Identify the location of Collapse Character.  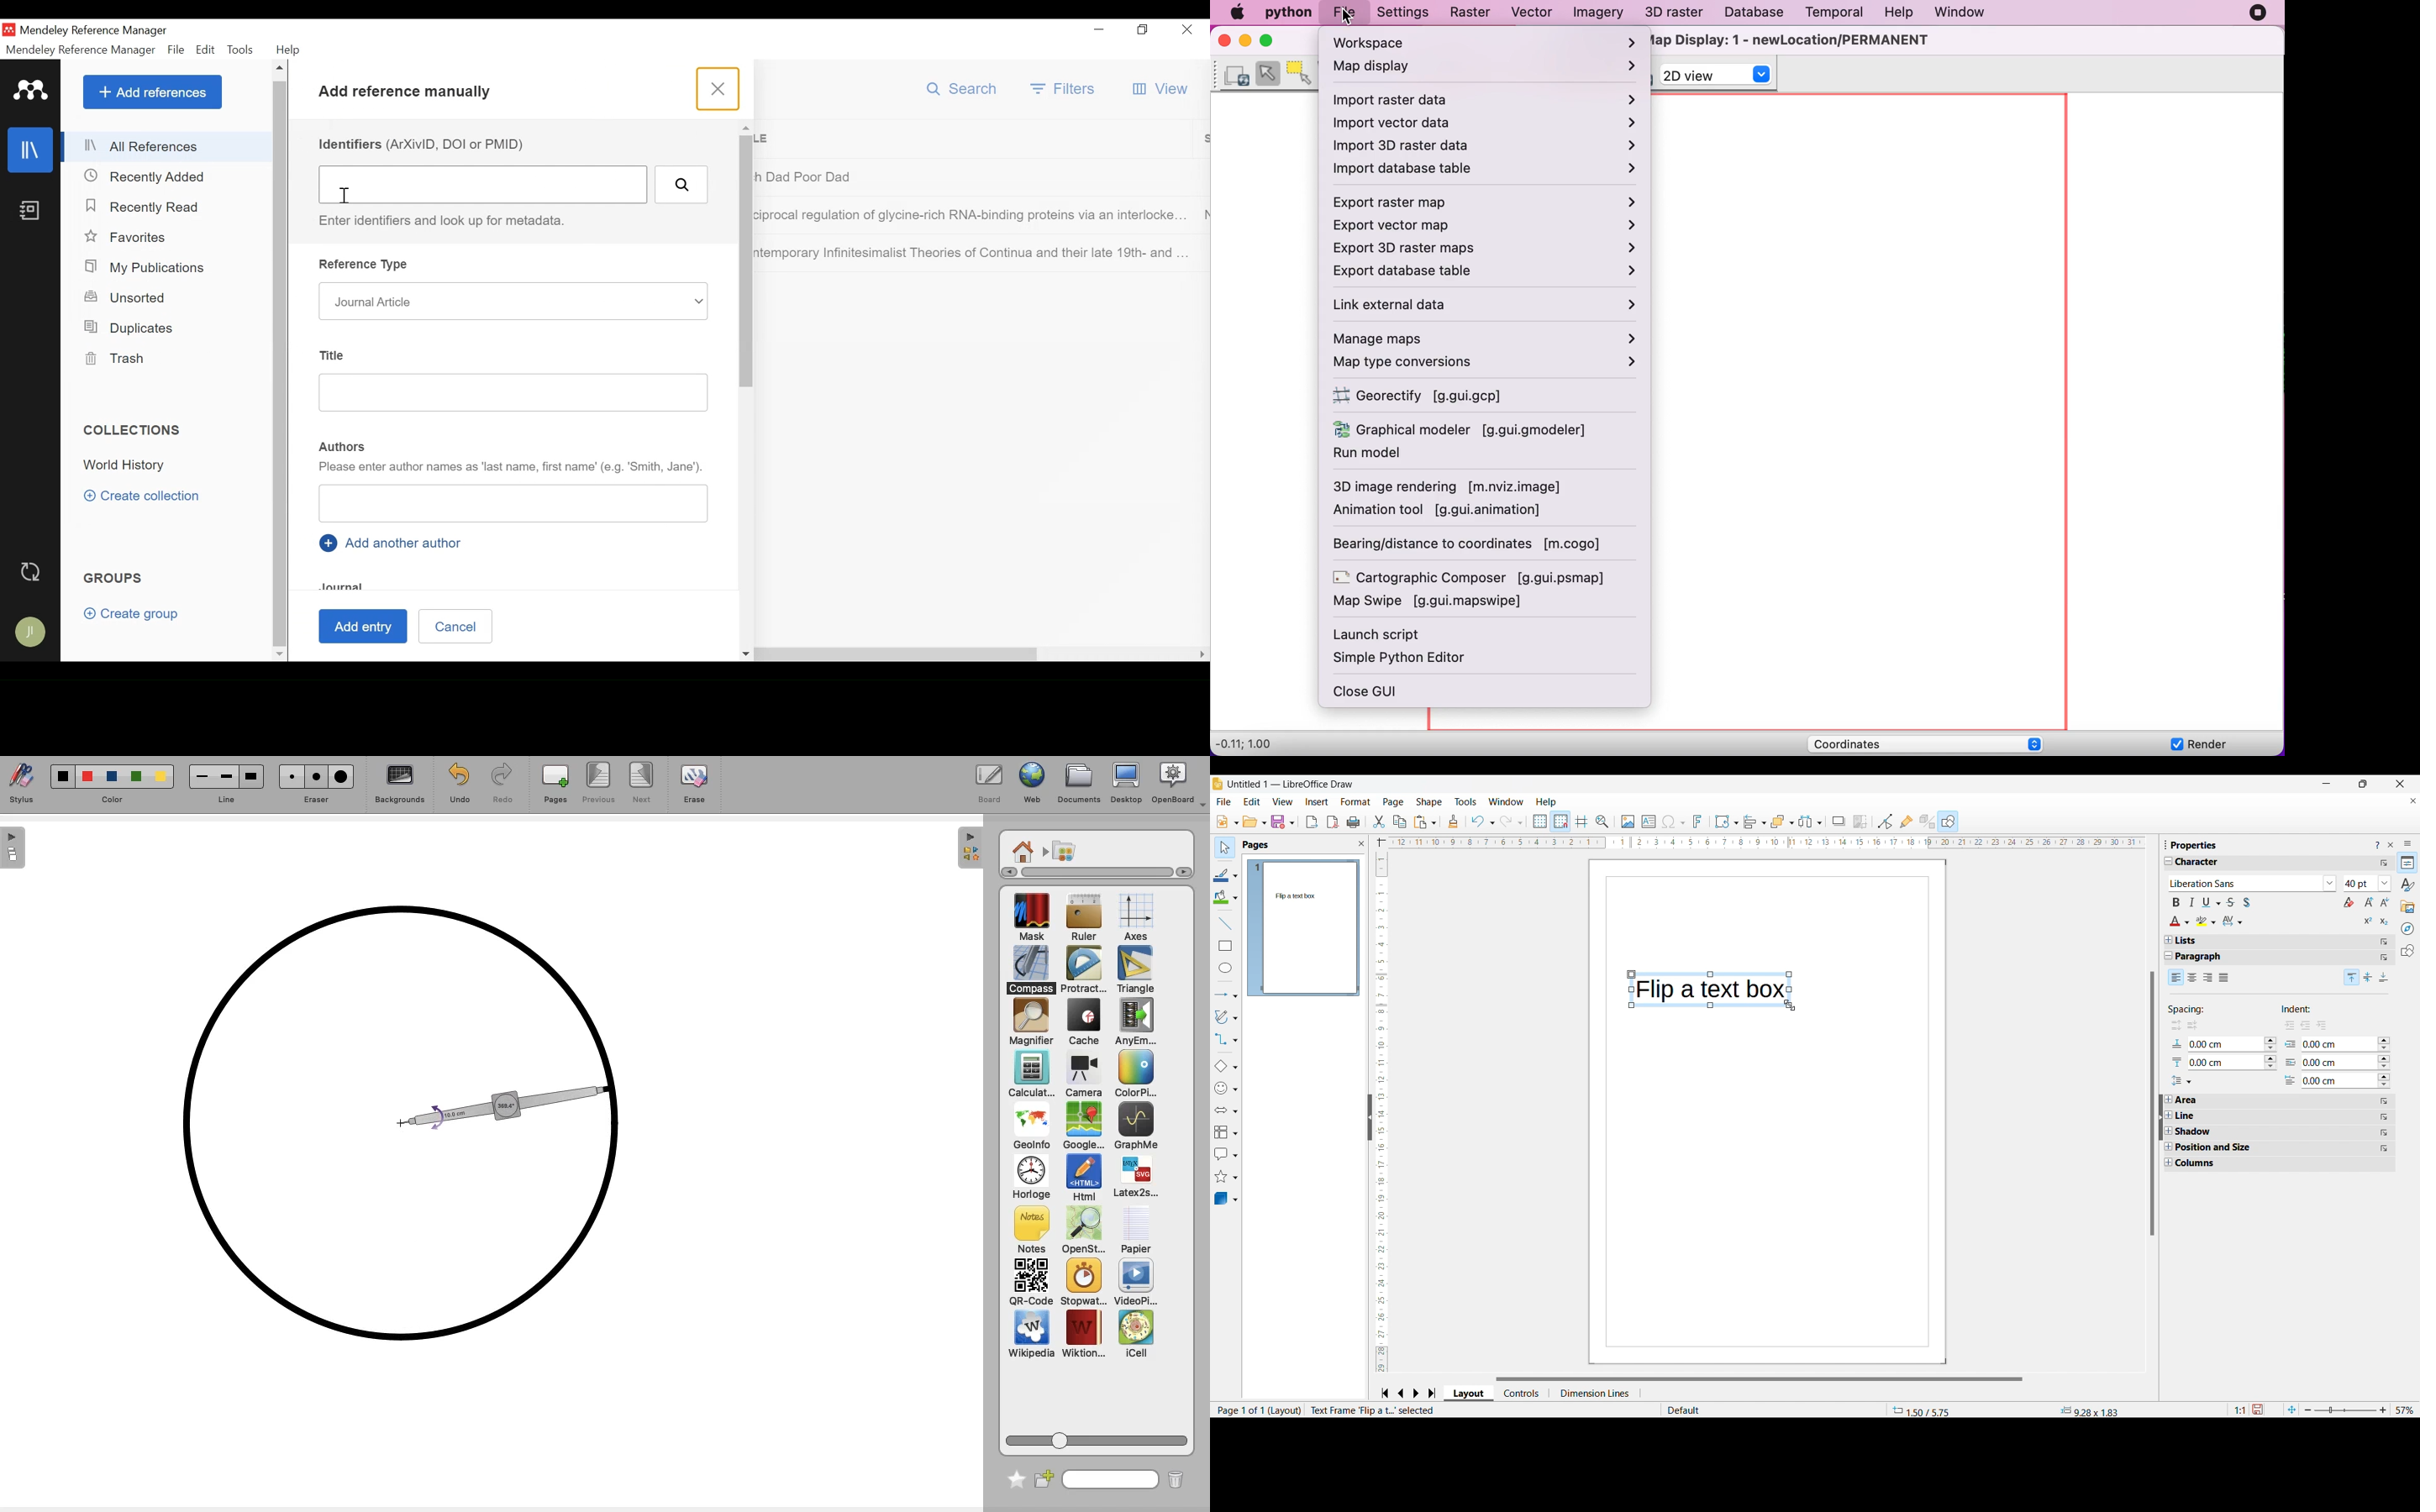
(2169, 861).